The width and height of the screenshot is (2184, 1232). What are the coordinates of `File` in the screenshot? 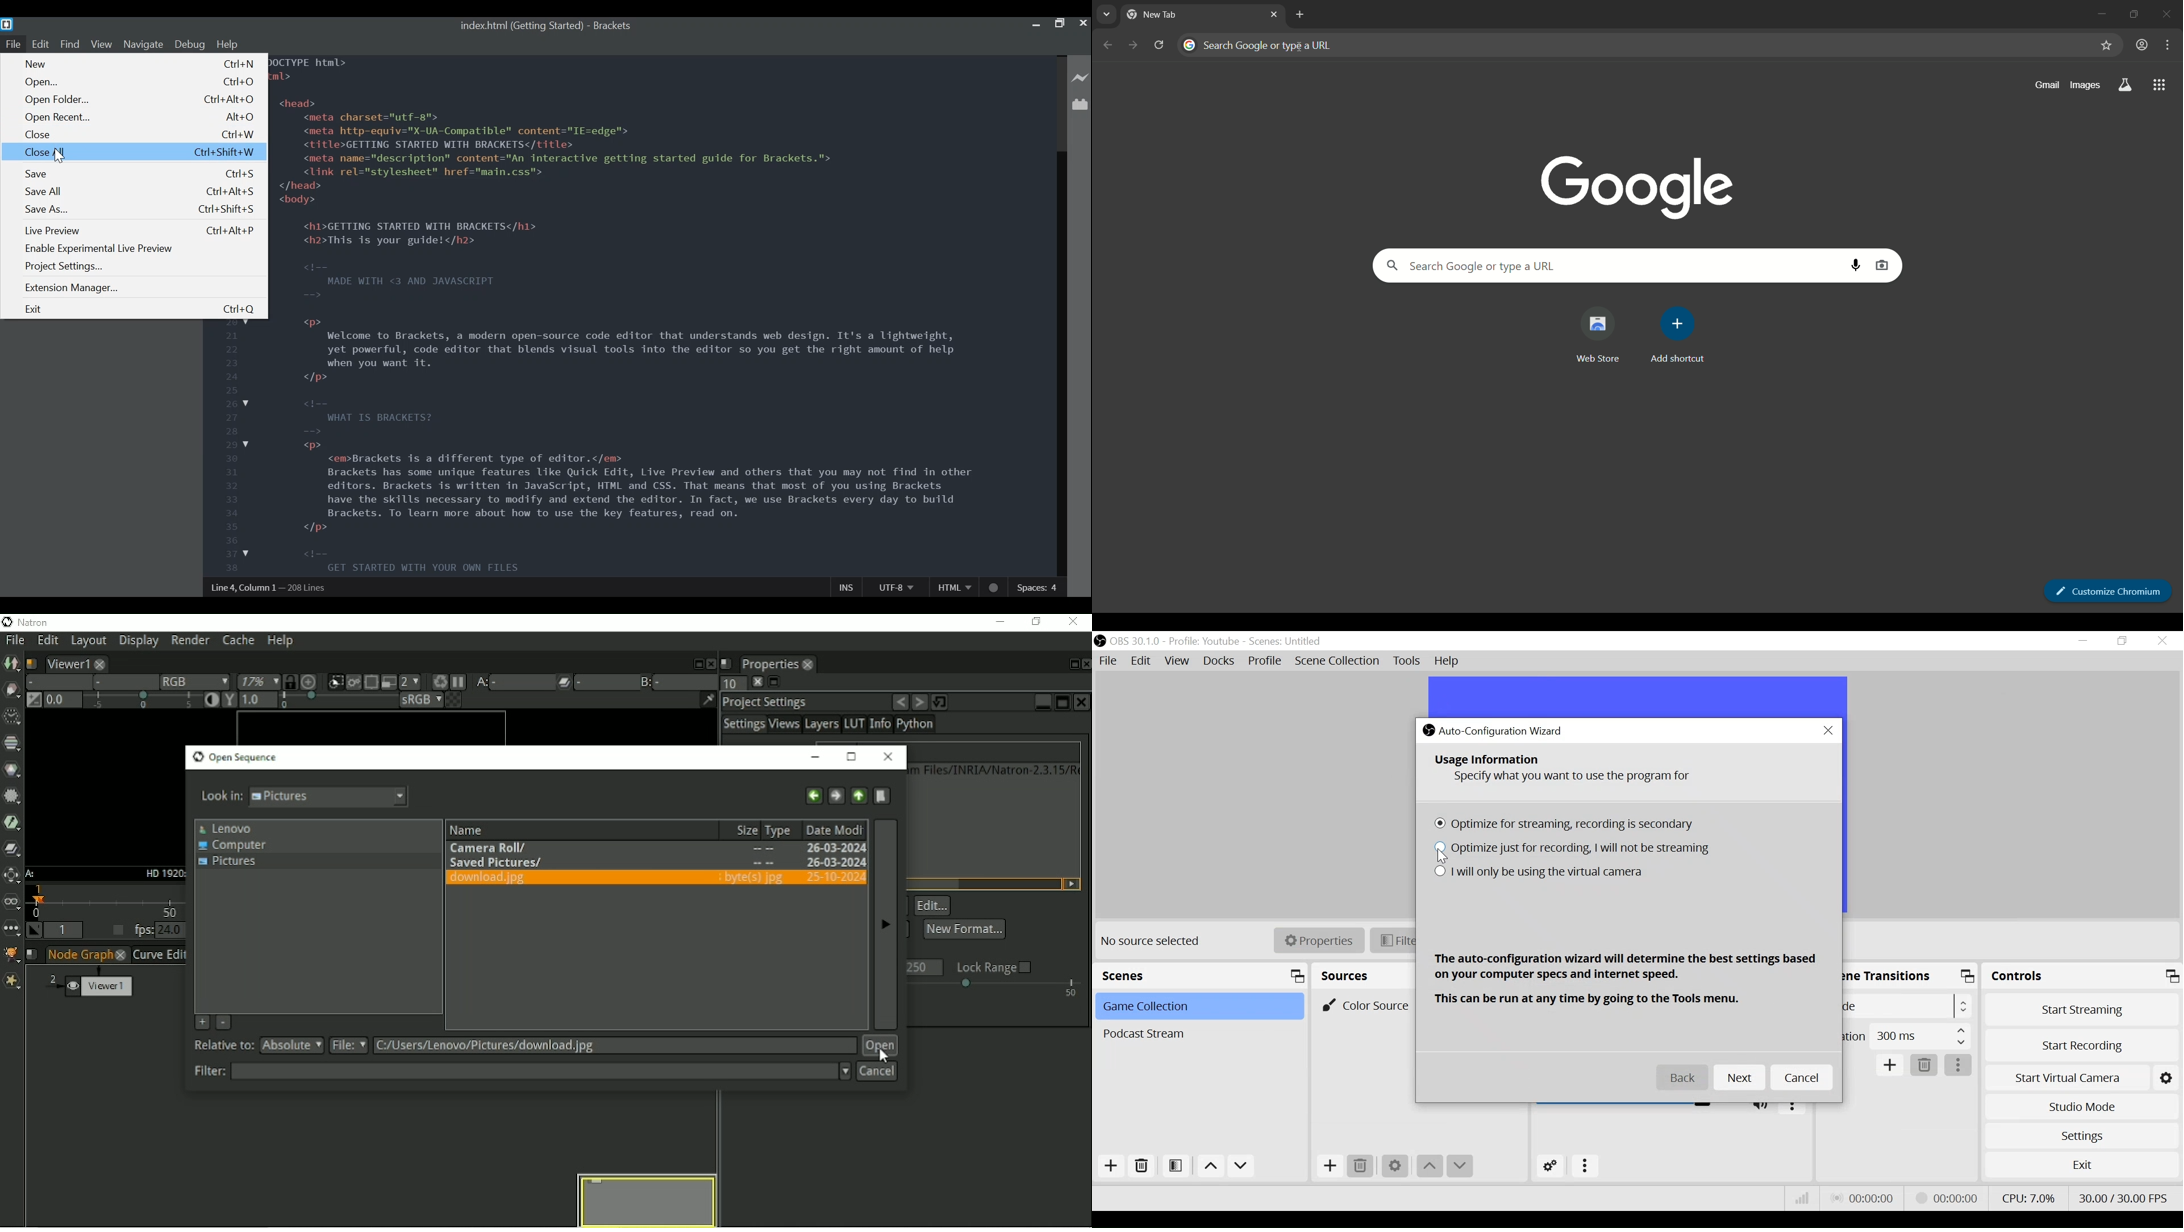 It's located at (1108, 661).